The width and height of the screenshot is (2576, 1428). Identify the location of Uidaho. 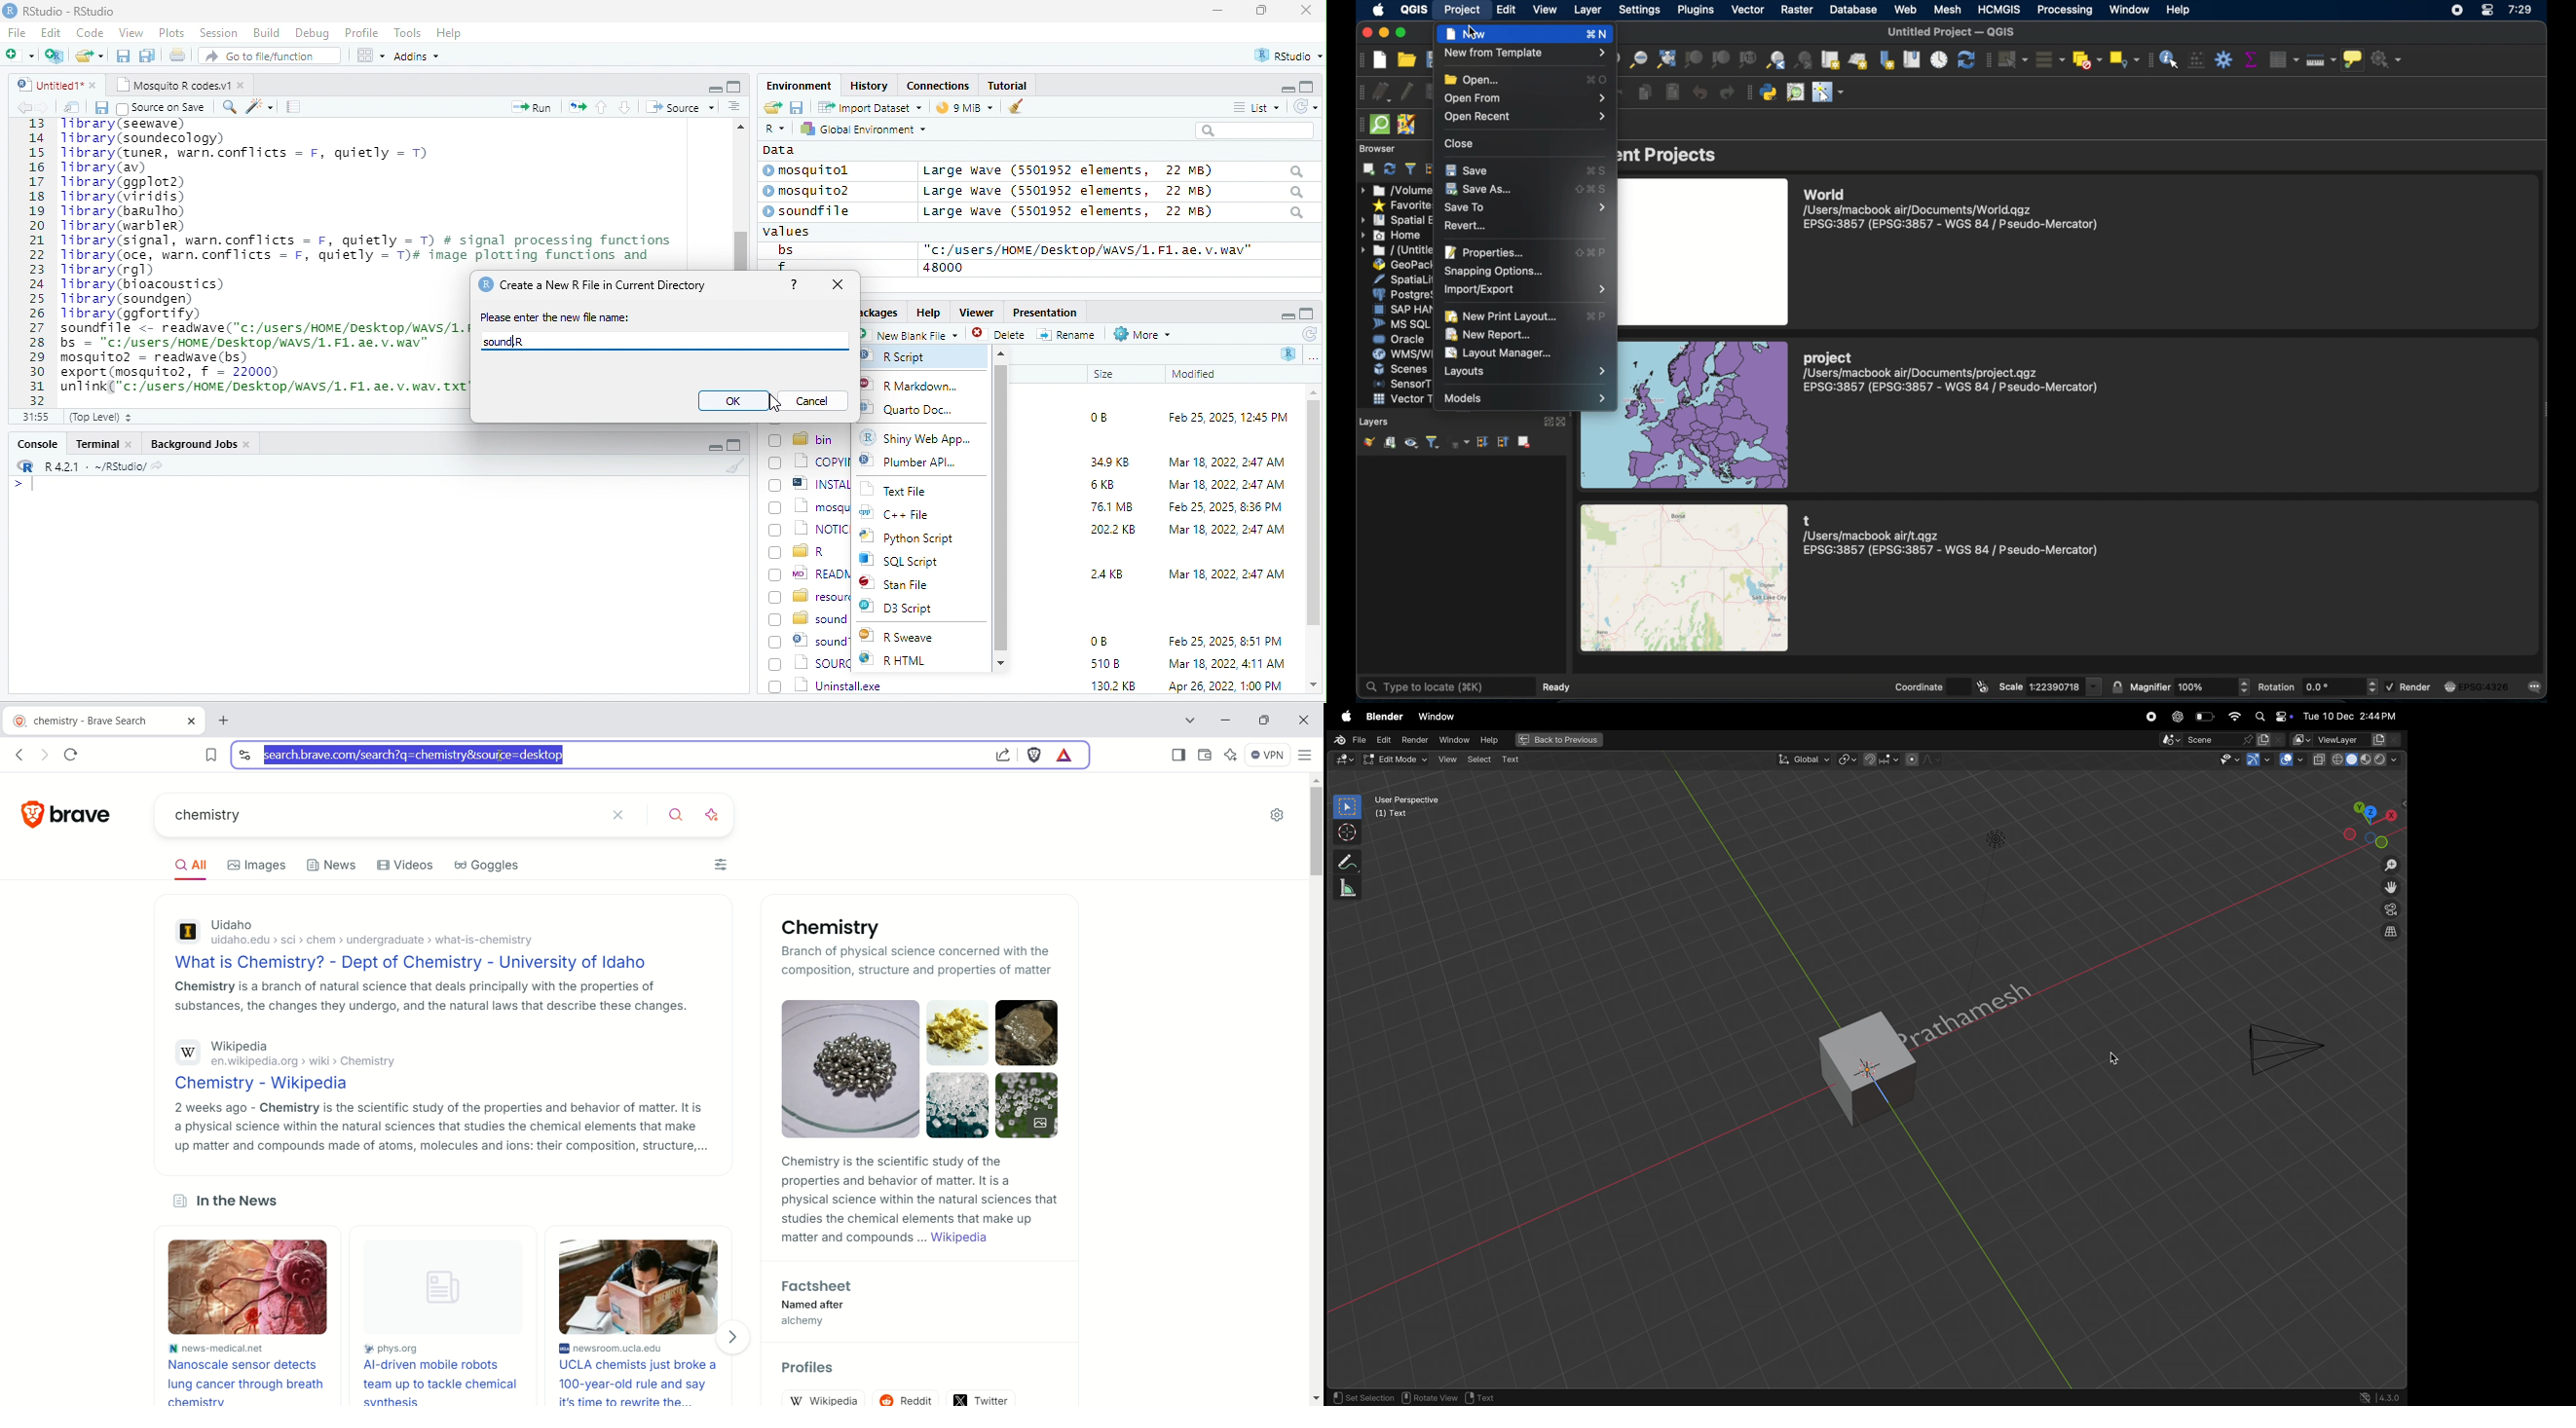
(232, 926).